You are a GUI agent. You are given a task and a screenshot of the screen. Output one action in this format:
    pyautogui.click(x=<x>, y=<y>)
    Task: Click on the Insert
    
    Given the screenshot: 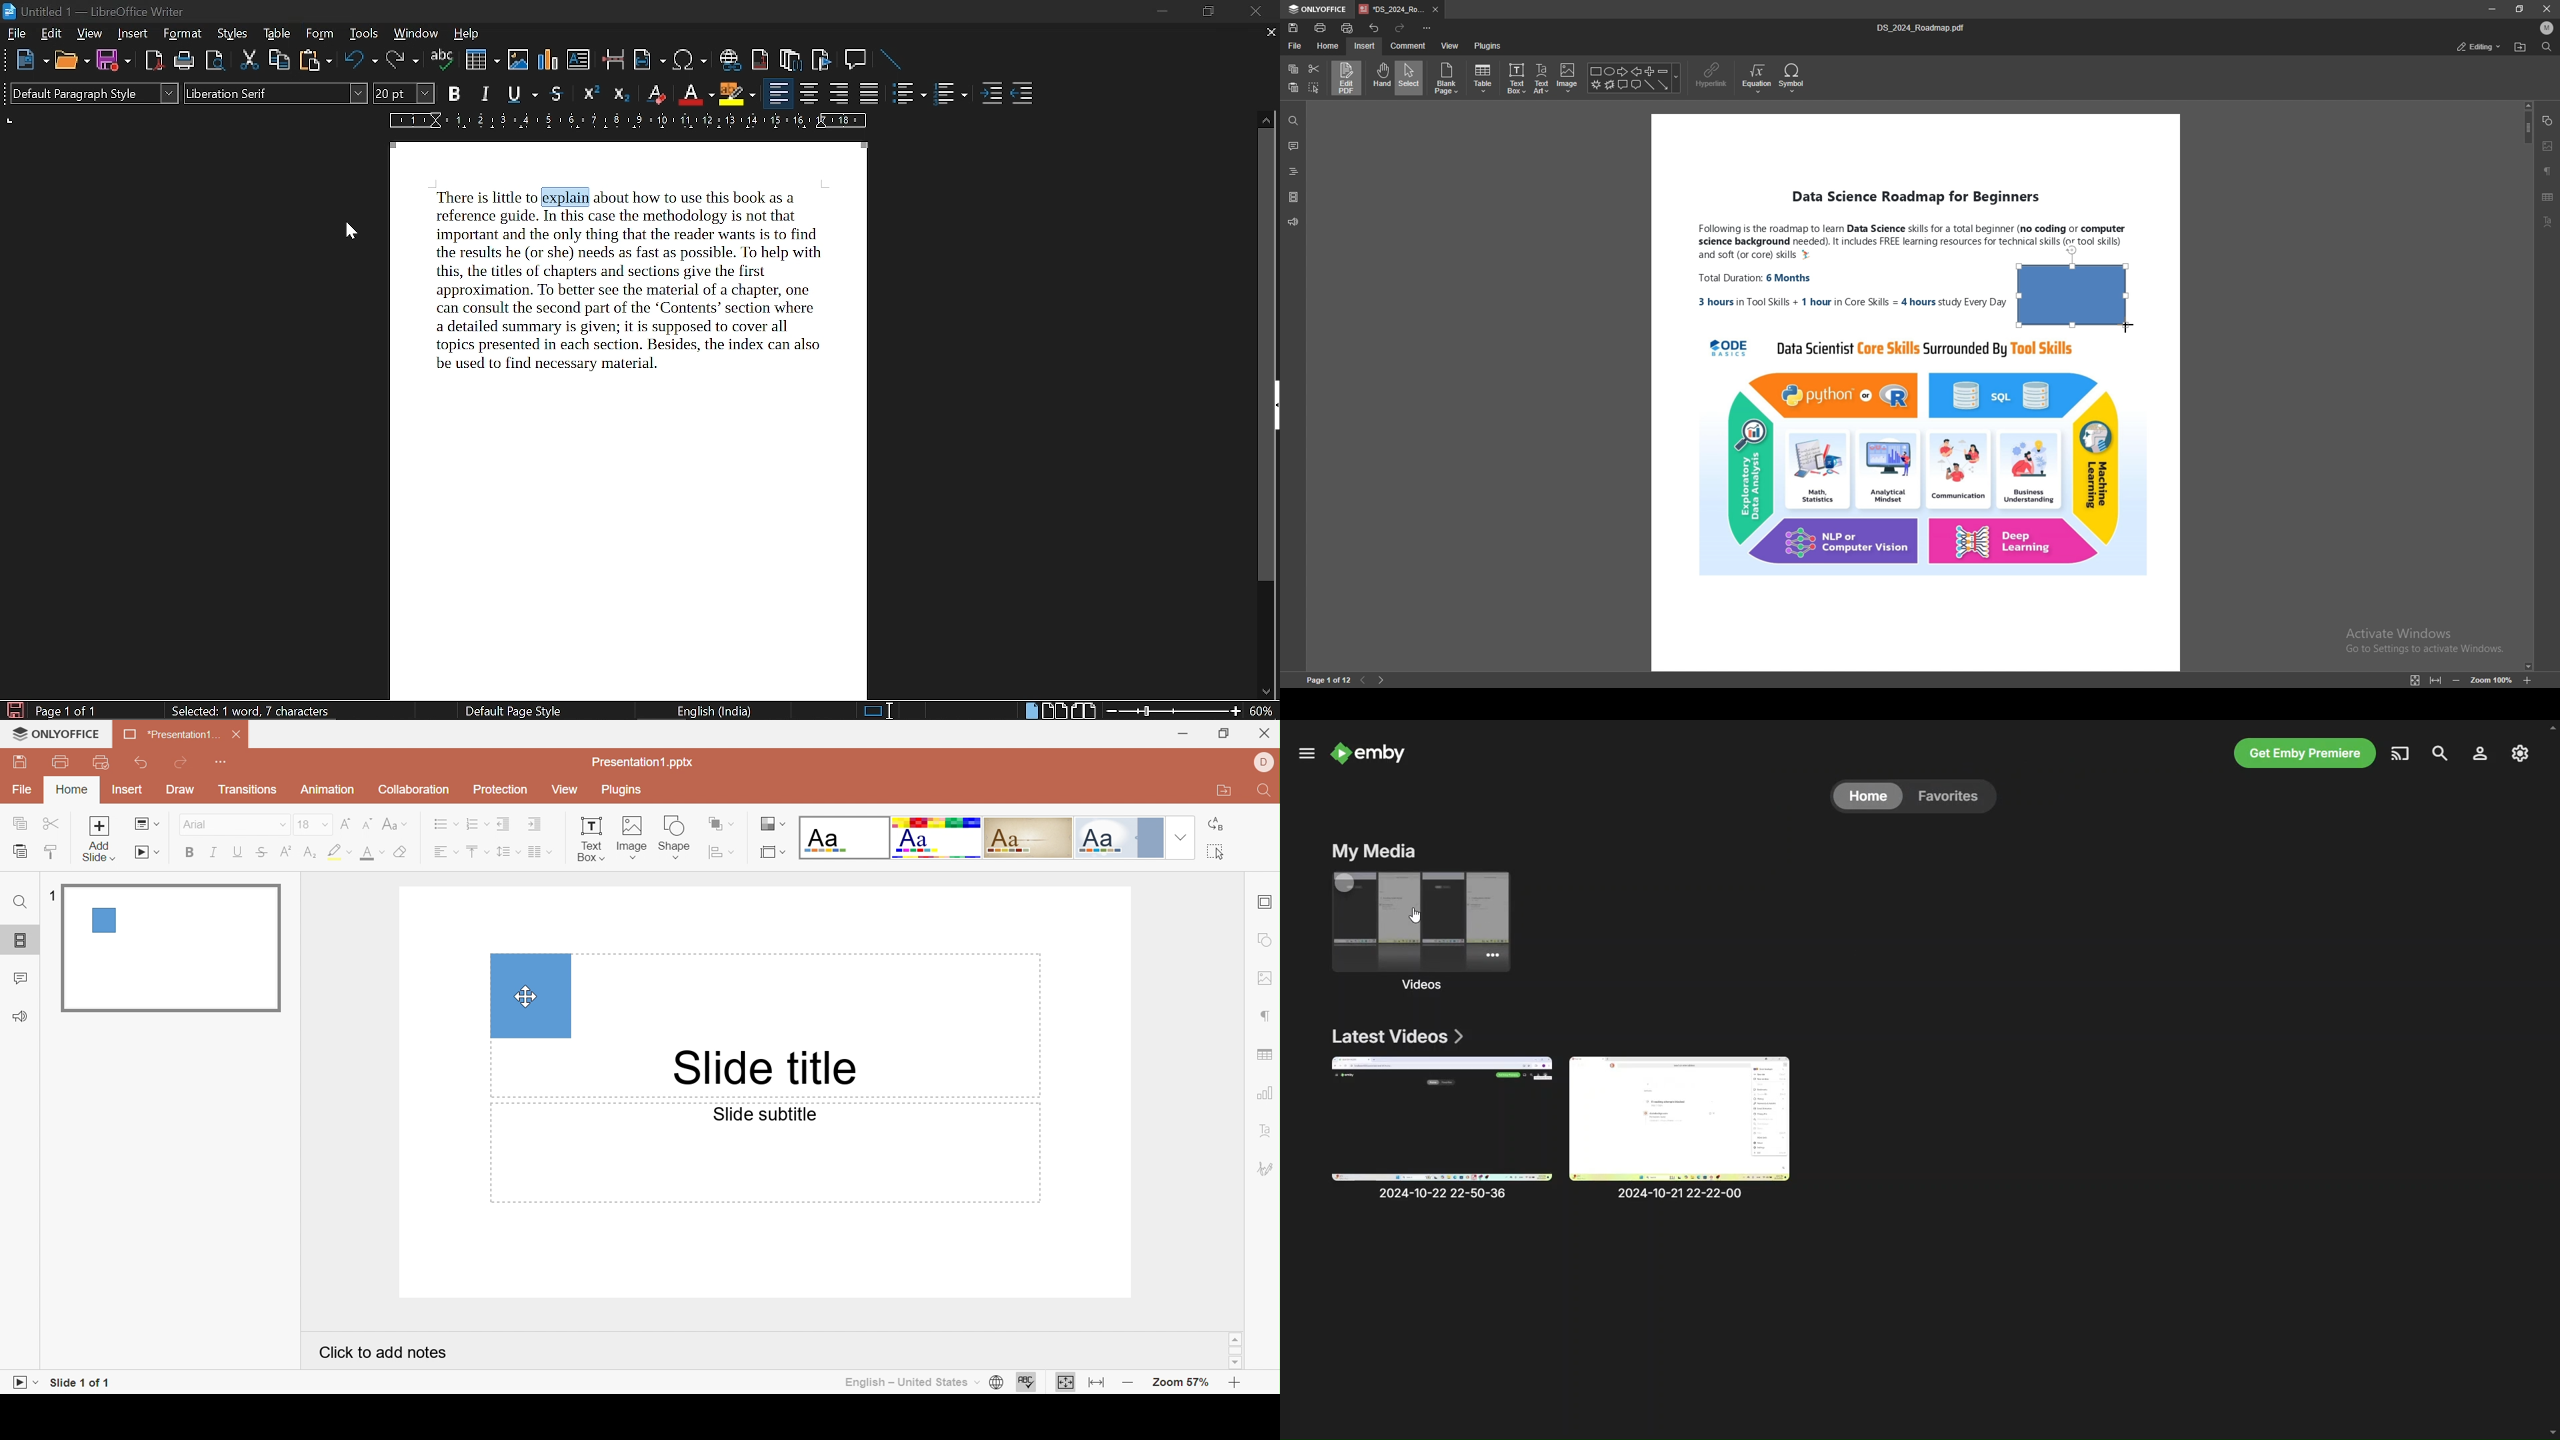 What is the action you would take?
    pyautogui.click(x=127, y=789)
    